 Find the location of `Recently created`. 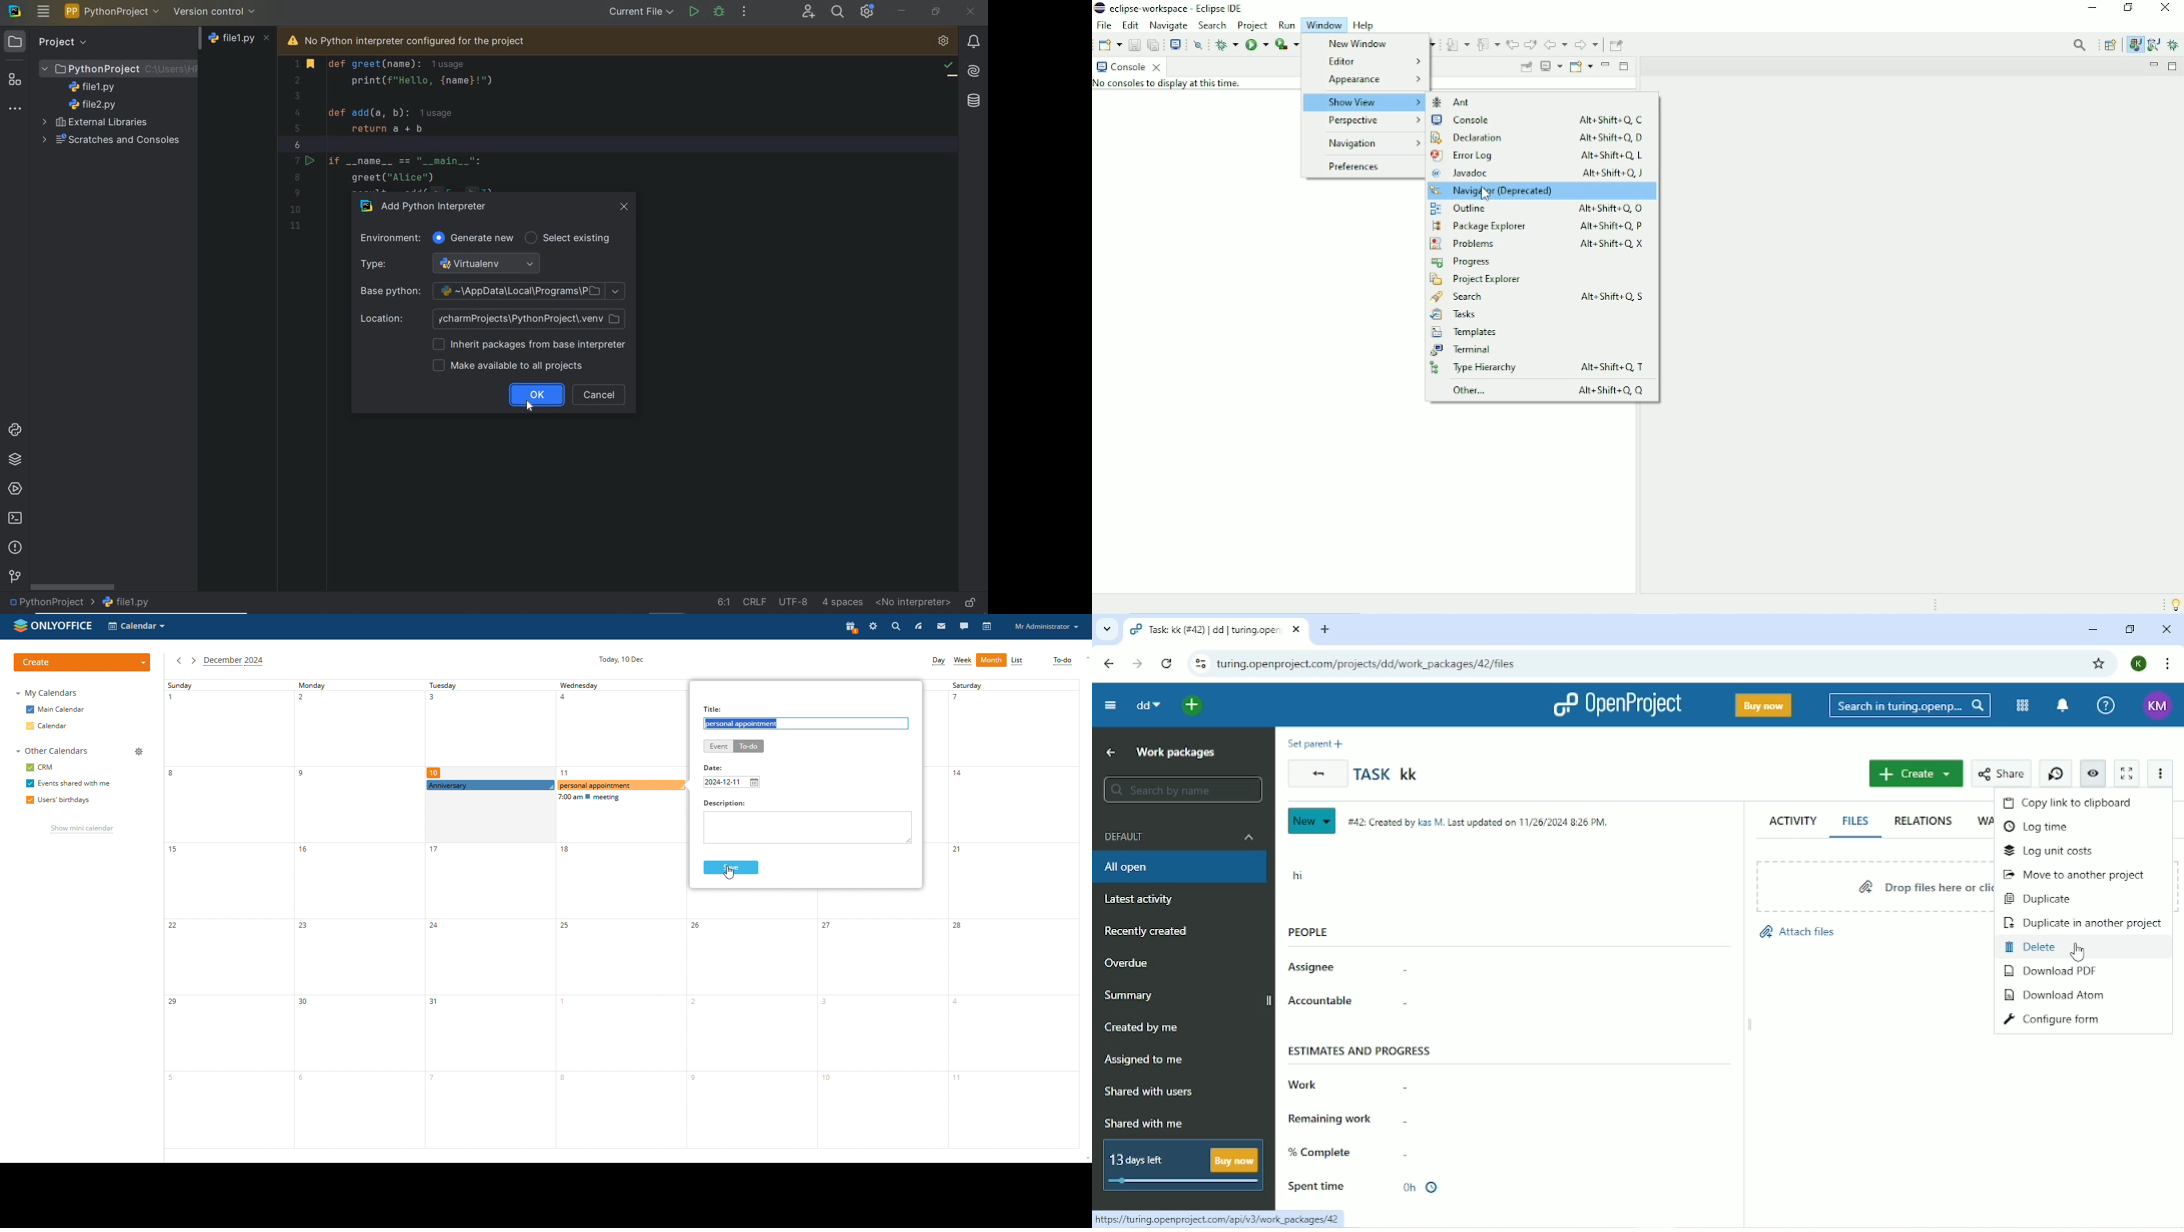

Recently created is located at coordinates (1148, 931).